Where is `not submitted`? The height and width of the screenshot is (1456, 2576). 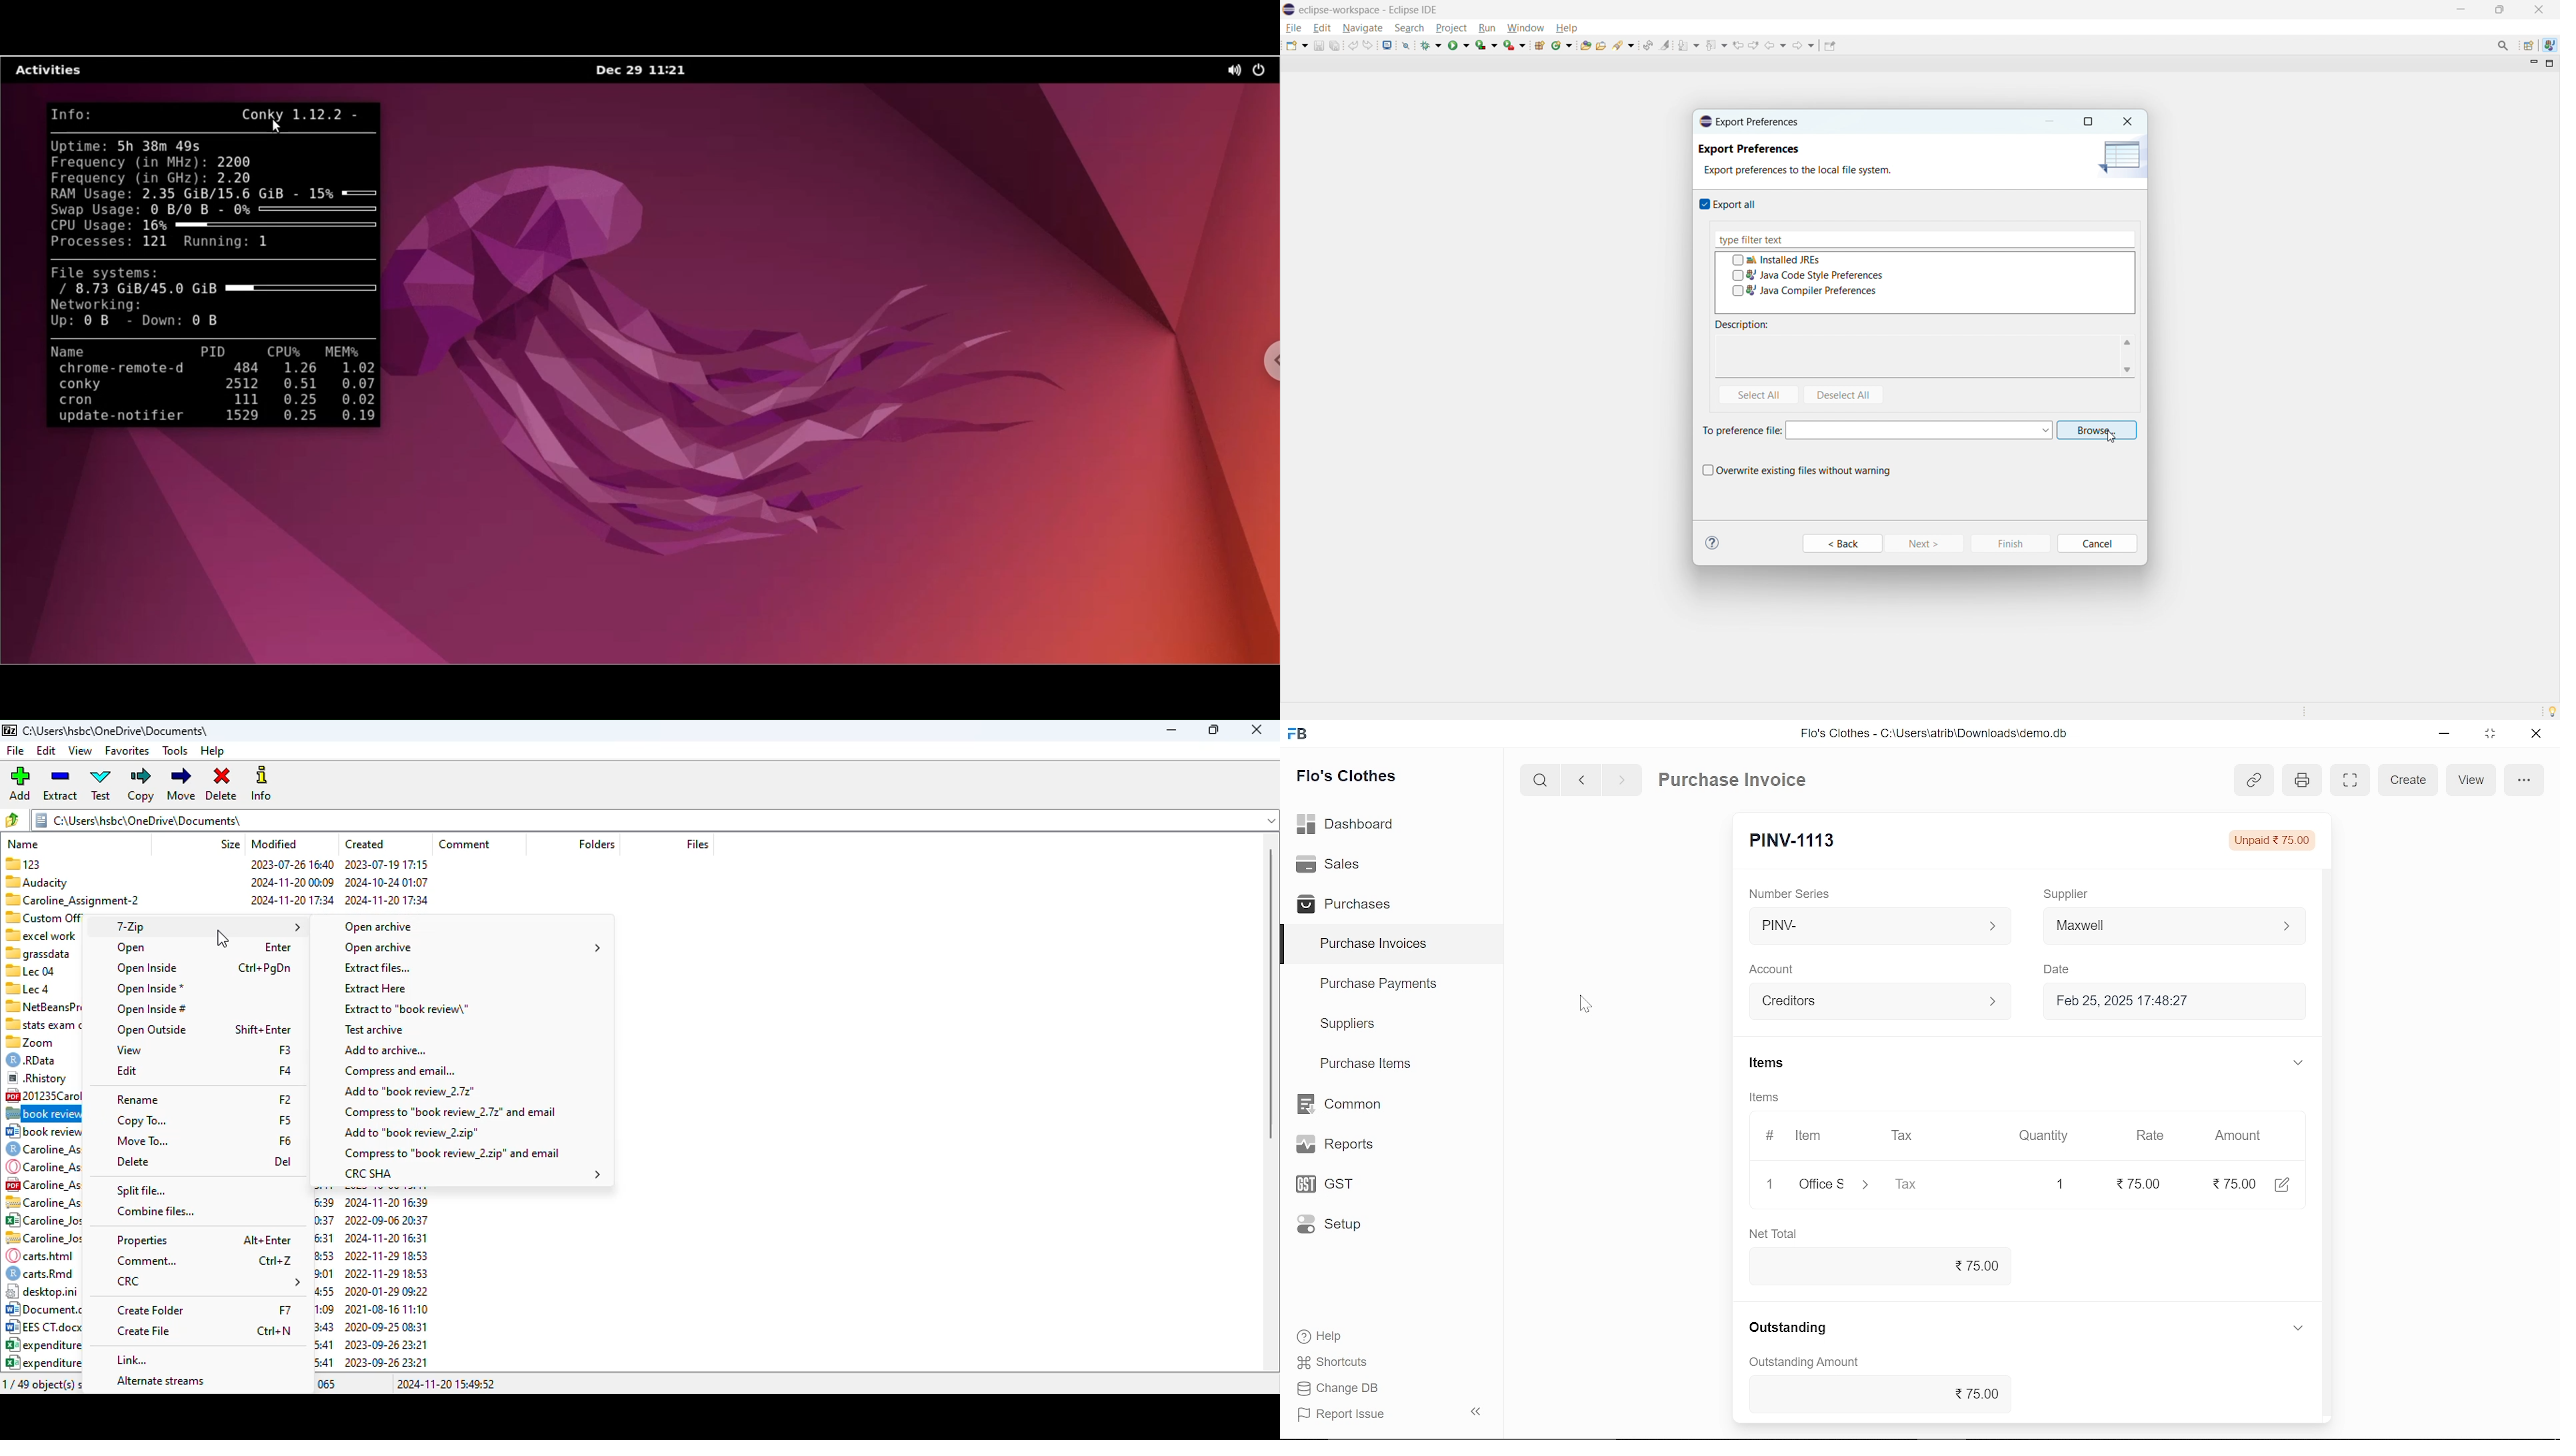
not submitted is located at coordinates (2270, 840).